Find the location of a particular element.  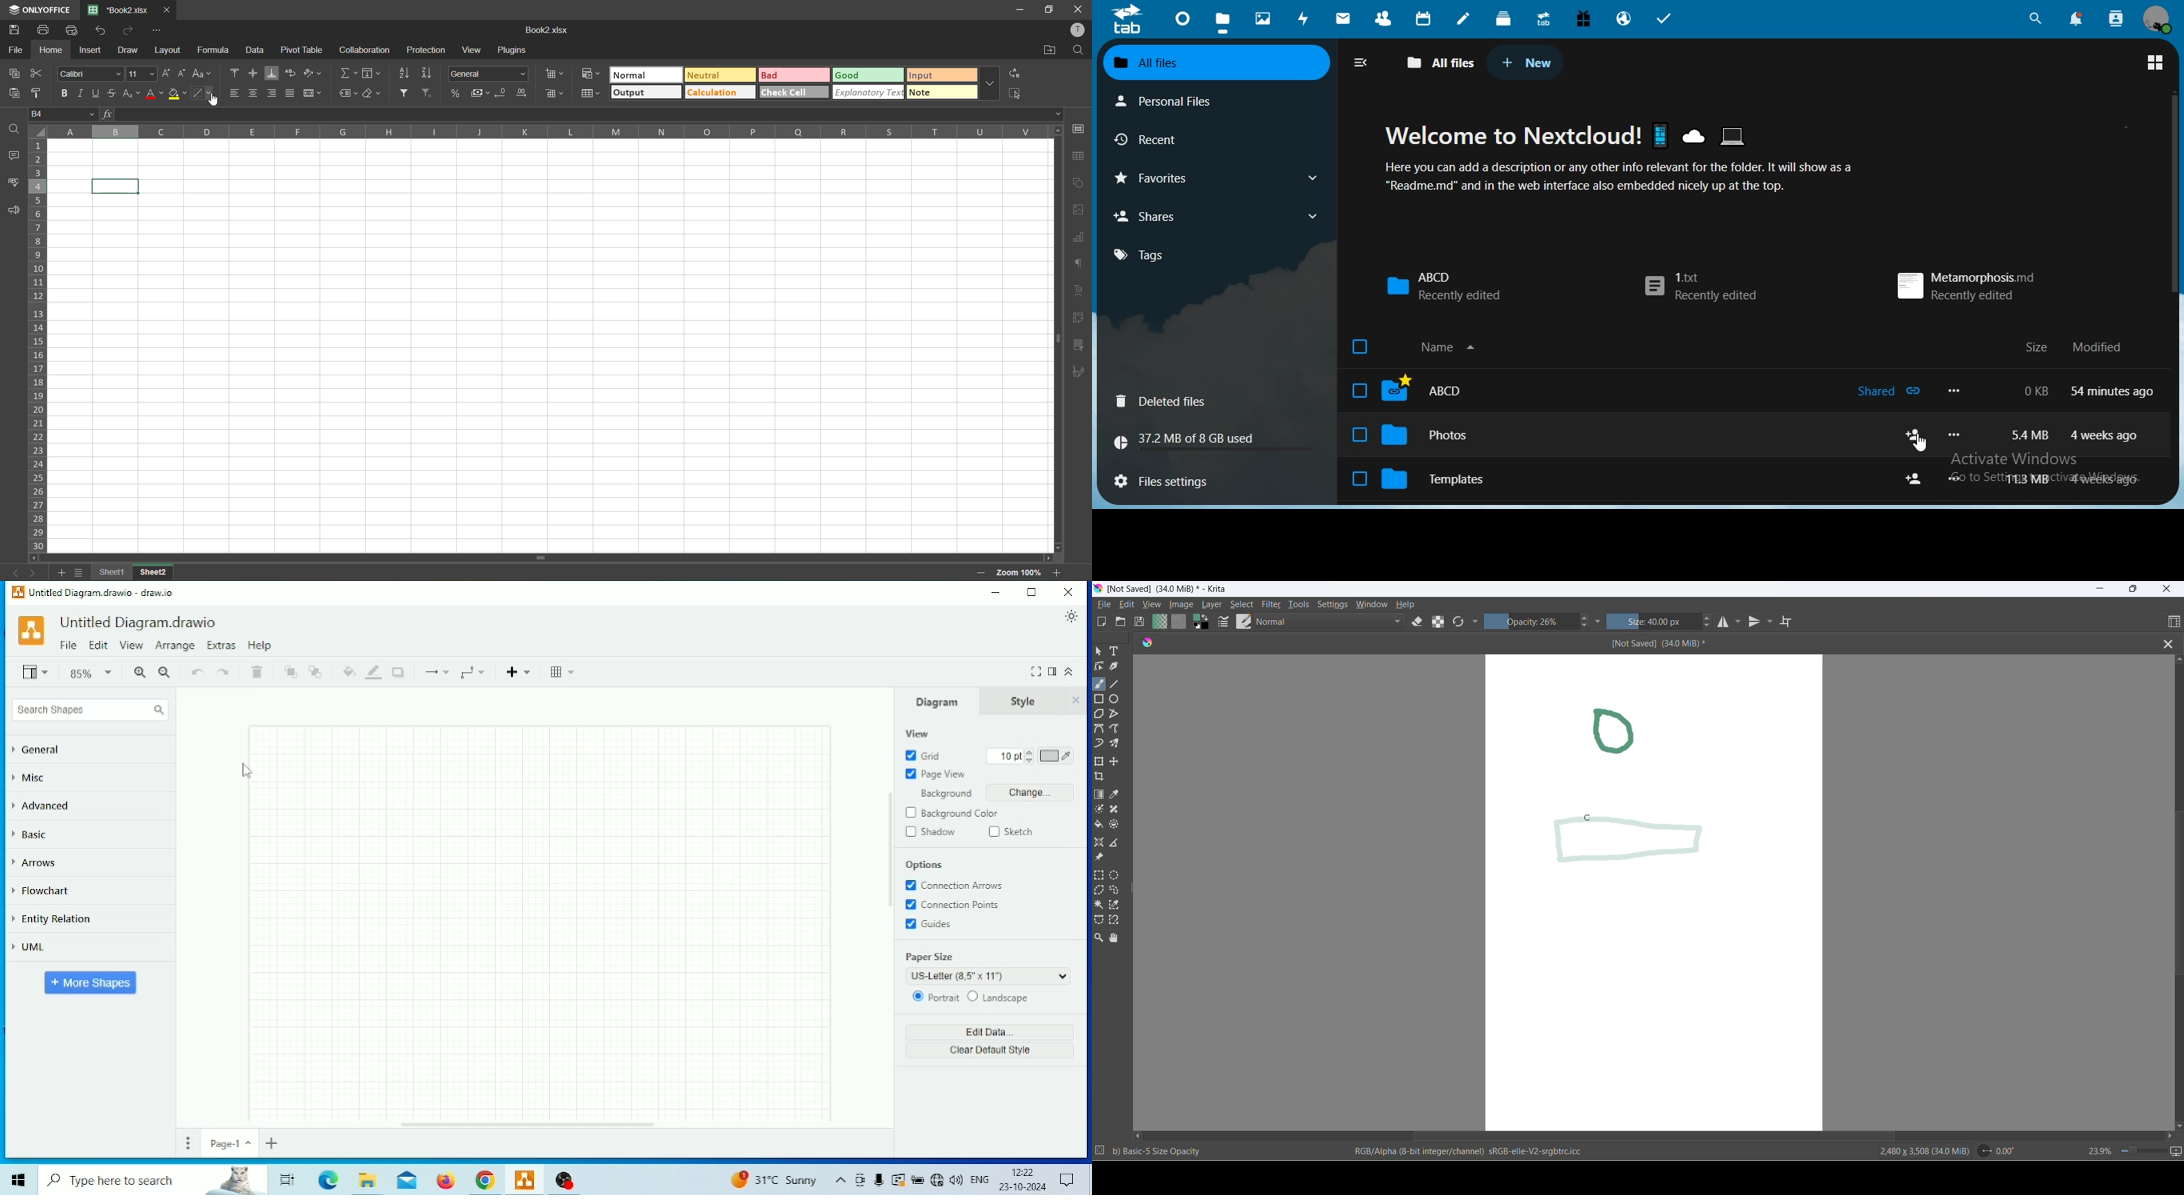

increase opacity button is located at coordinates (1585, 617).